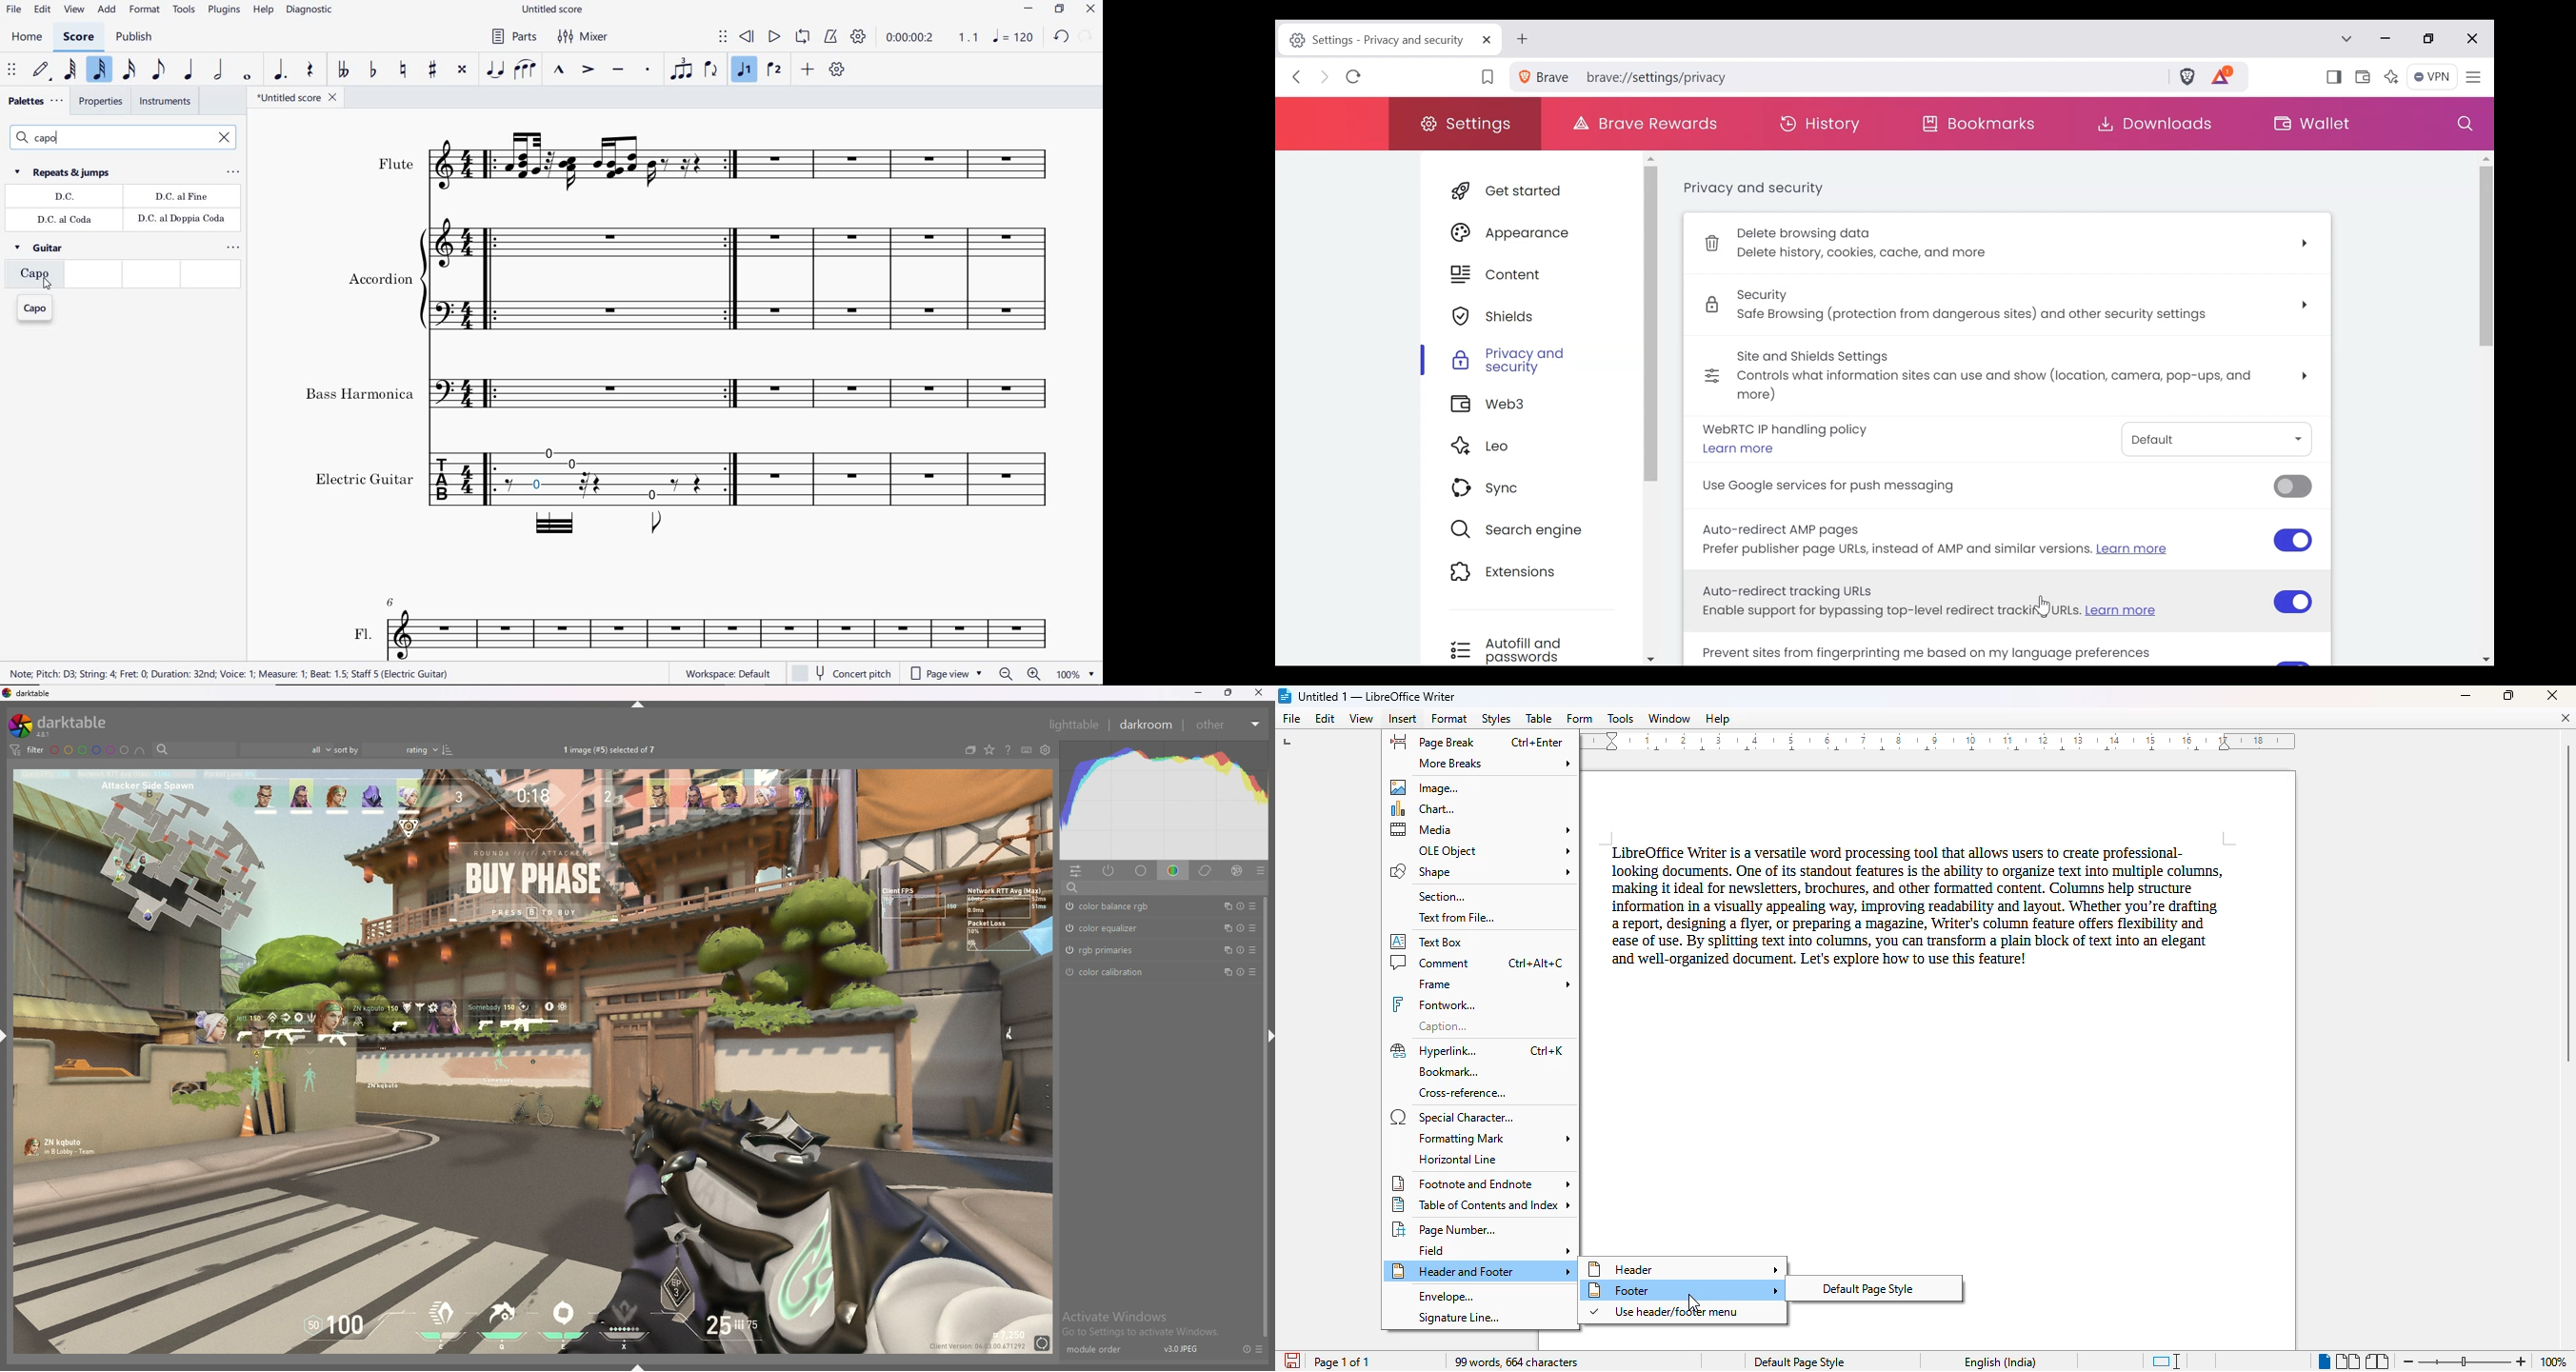  Describe the element at coordinates (643, 1364) in the screenshot. I see `show` at that location.